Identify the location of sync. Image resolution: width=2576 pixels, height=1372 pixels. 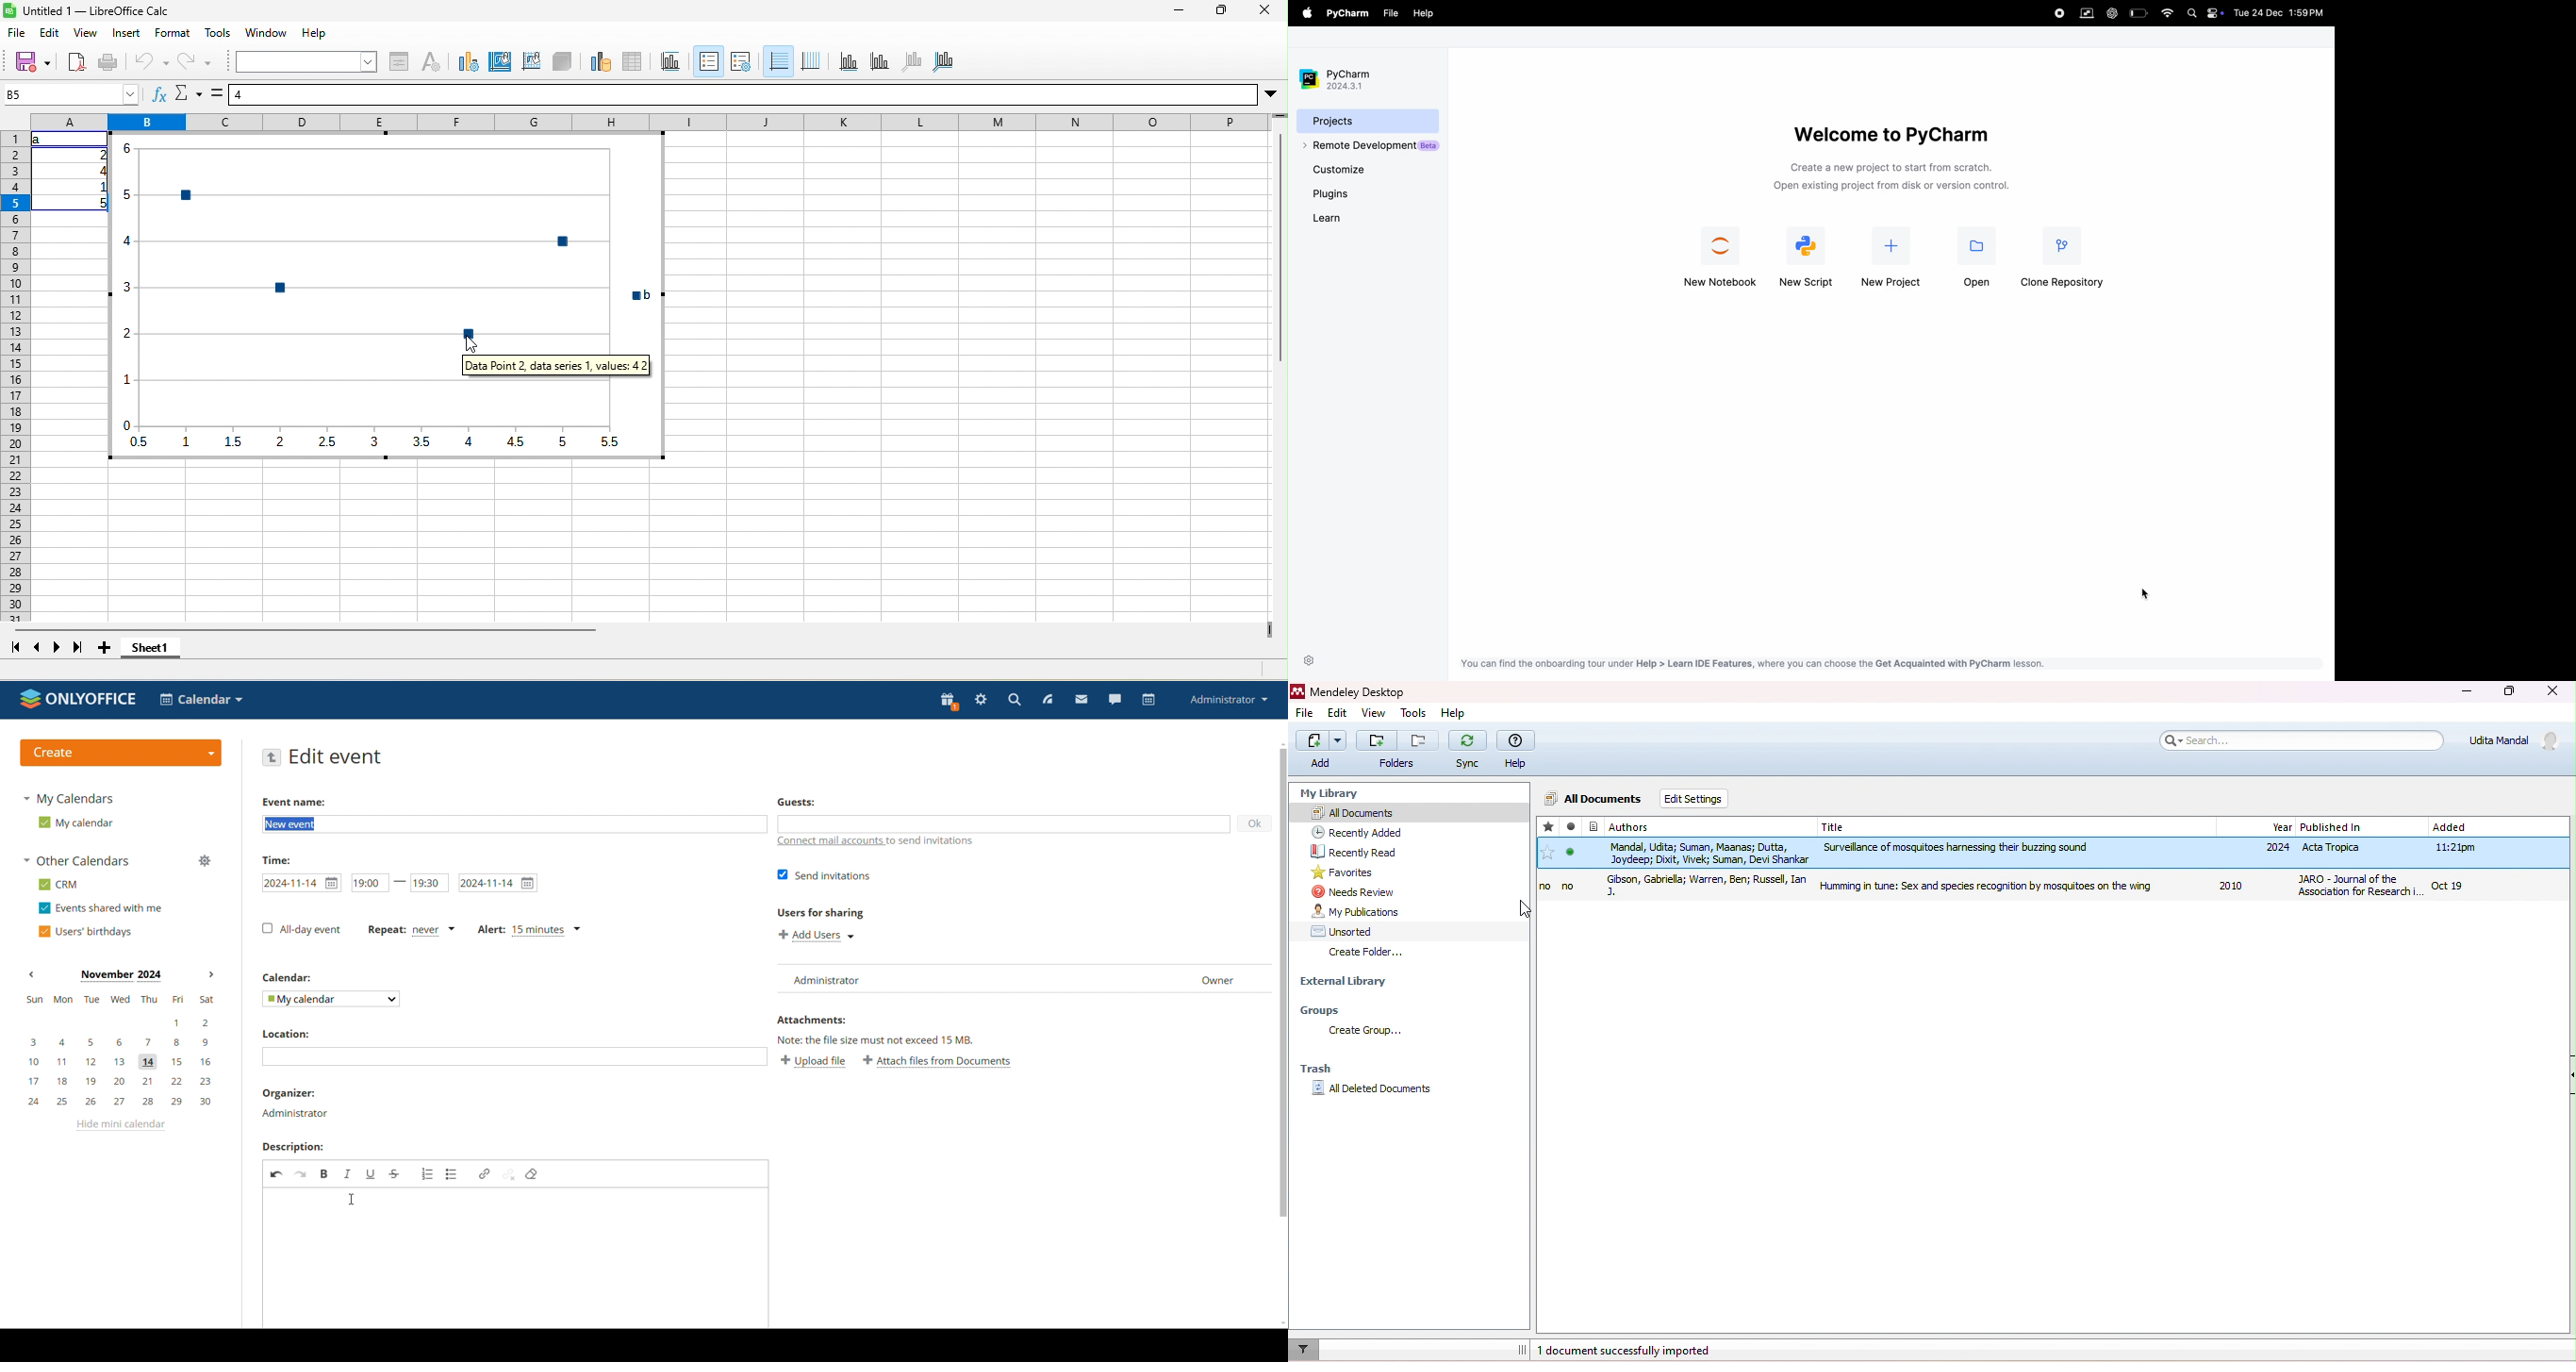
(1468, 750).